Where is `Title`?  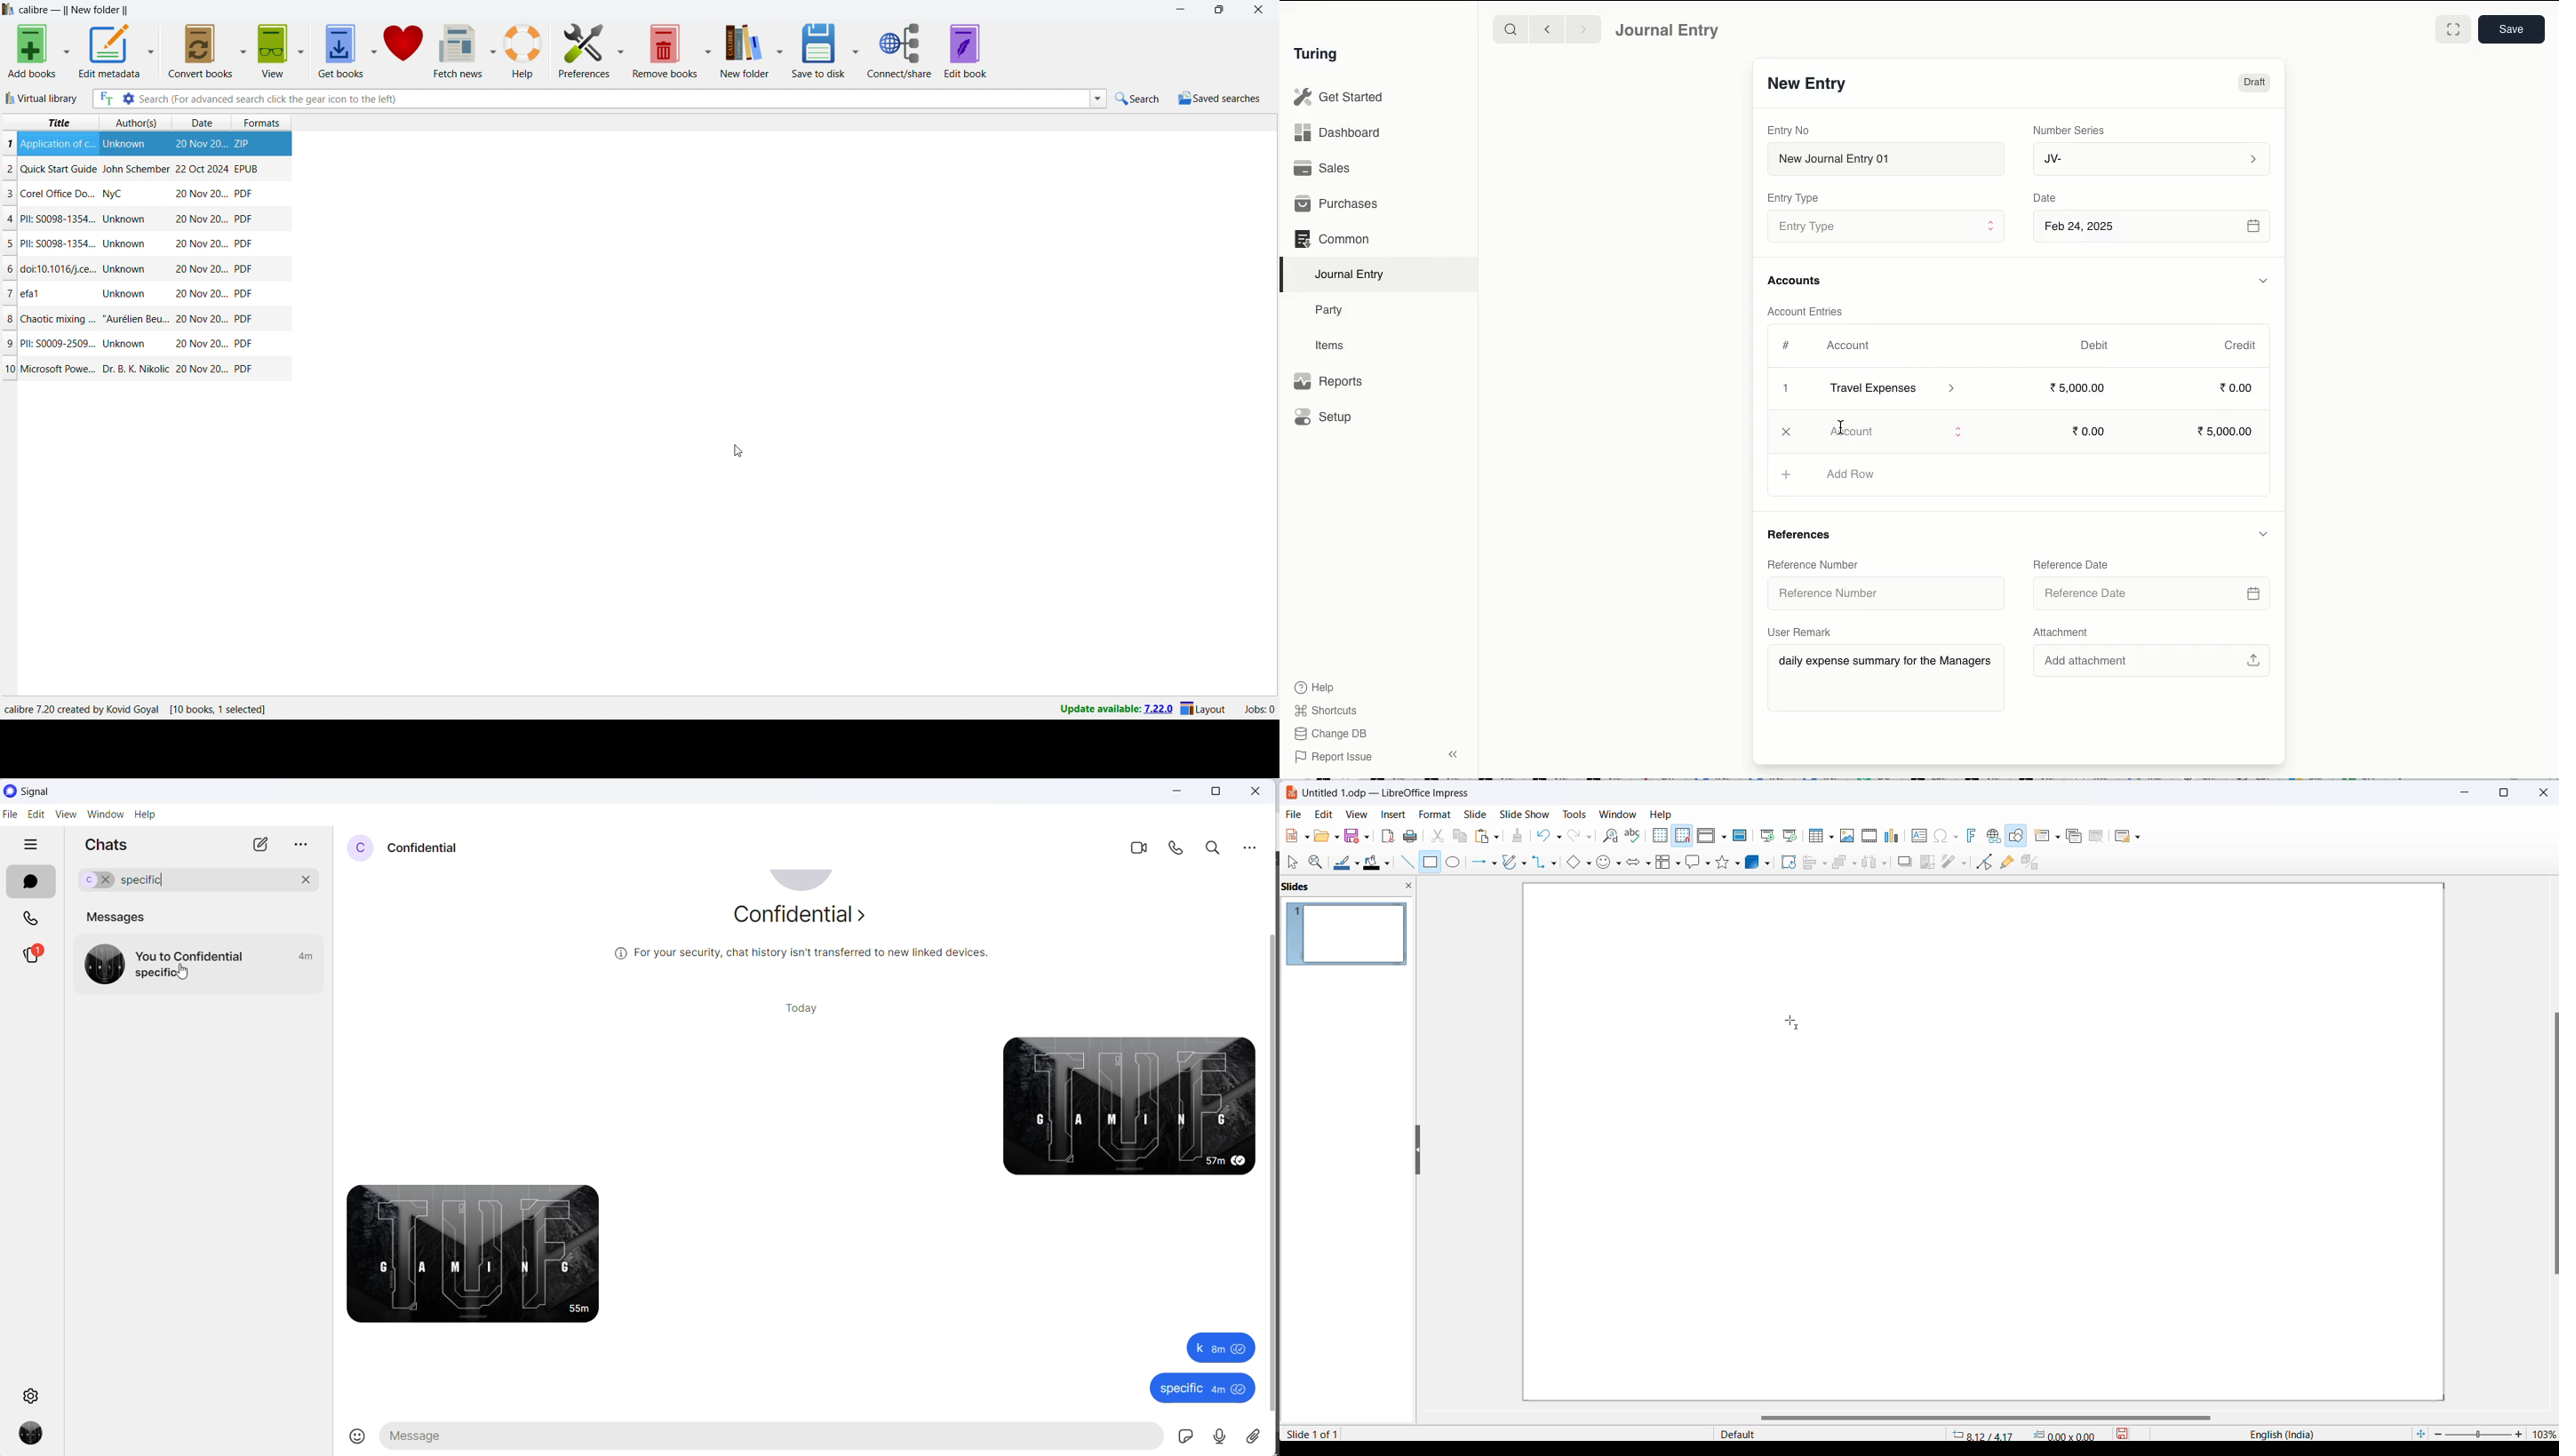
Title is located at coordinates (58, 219).